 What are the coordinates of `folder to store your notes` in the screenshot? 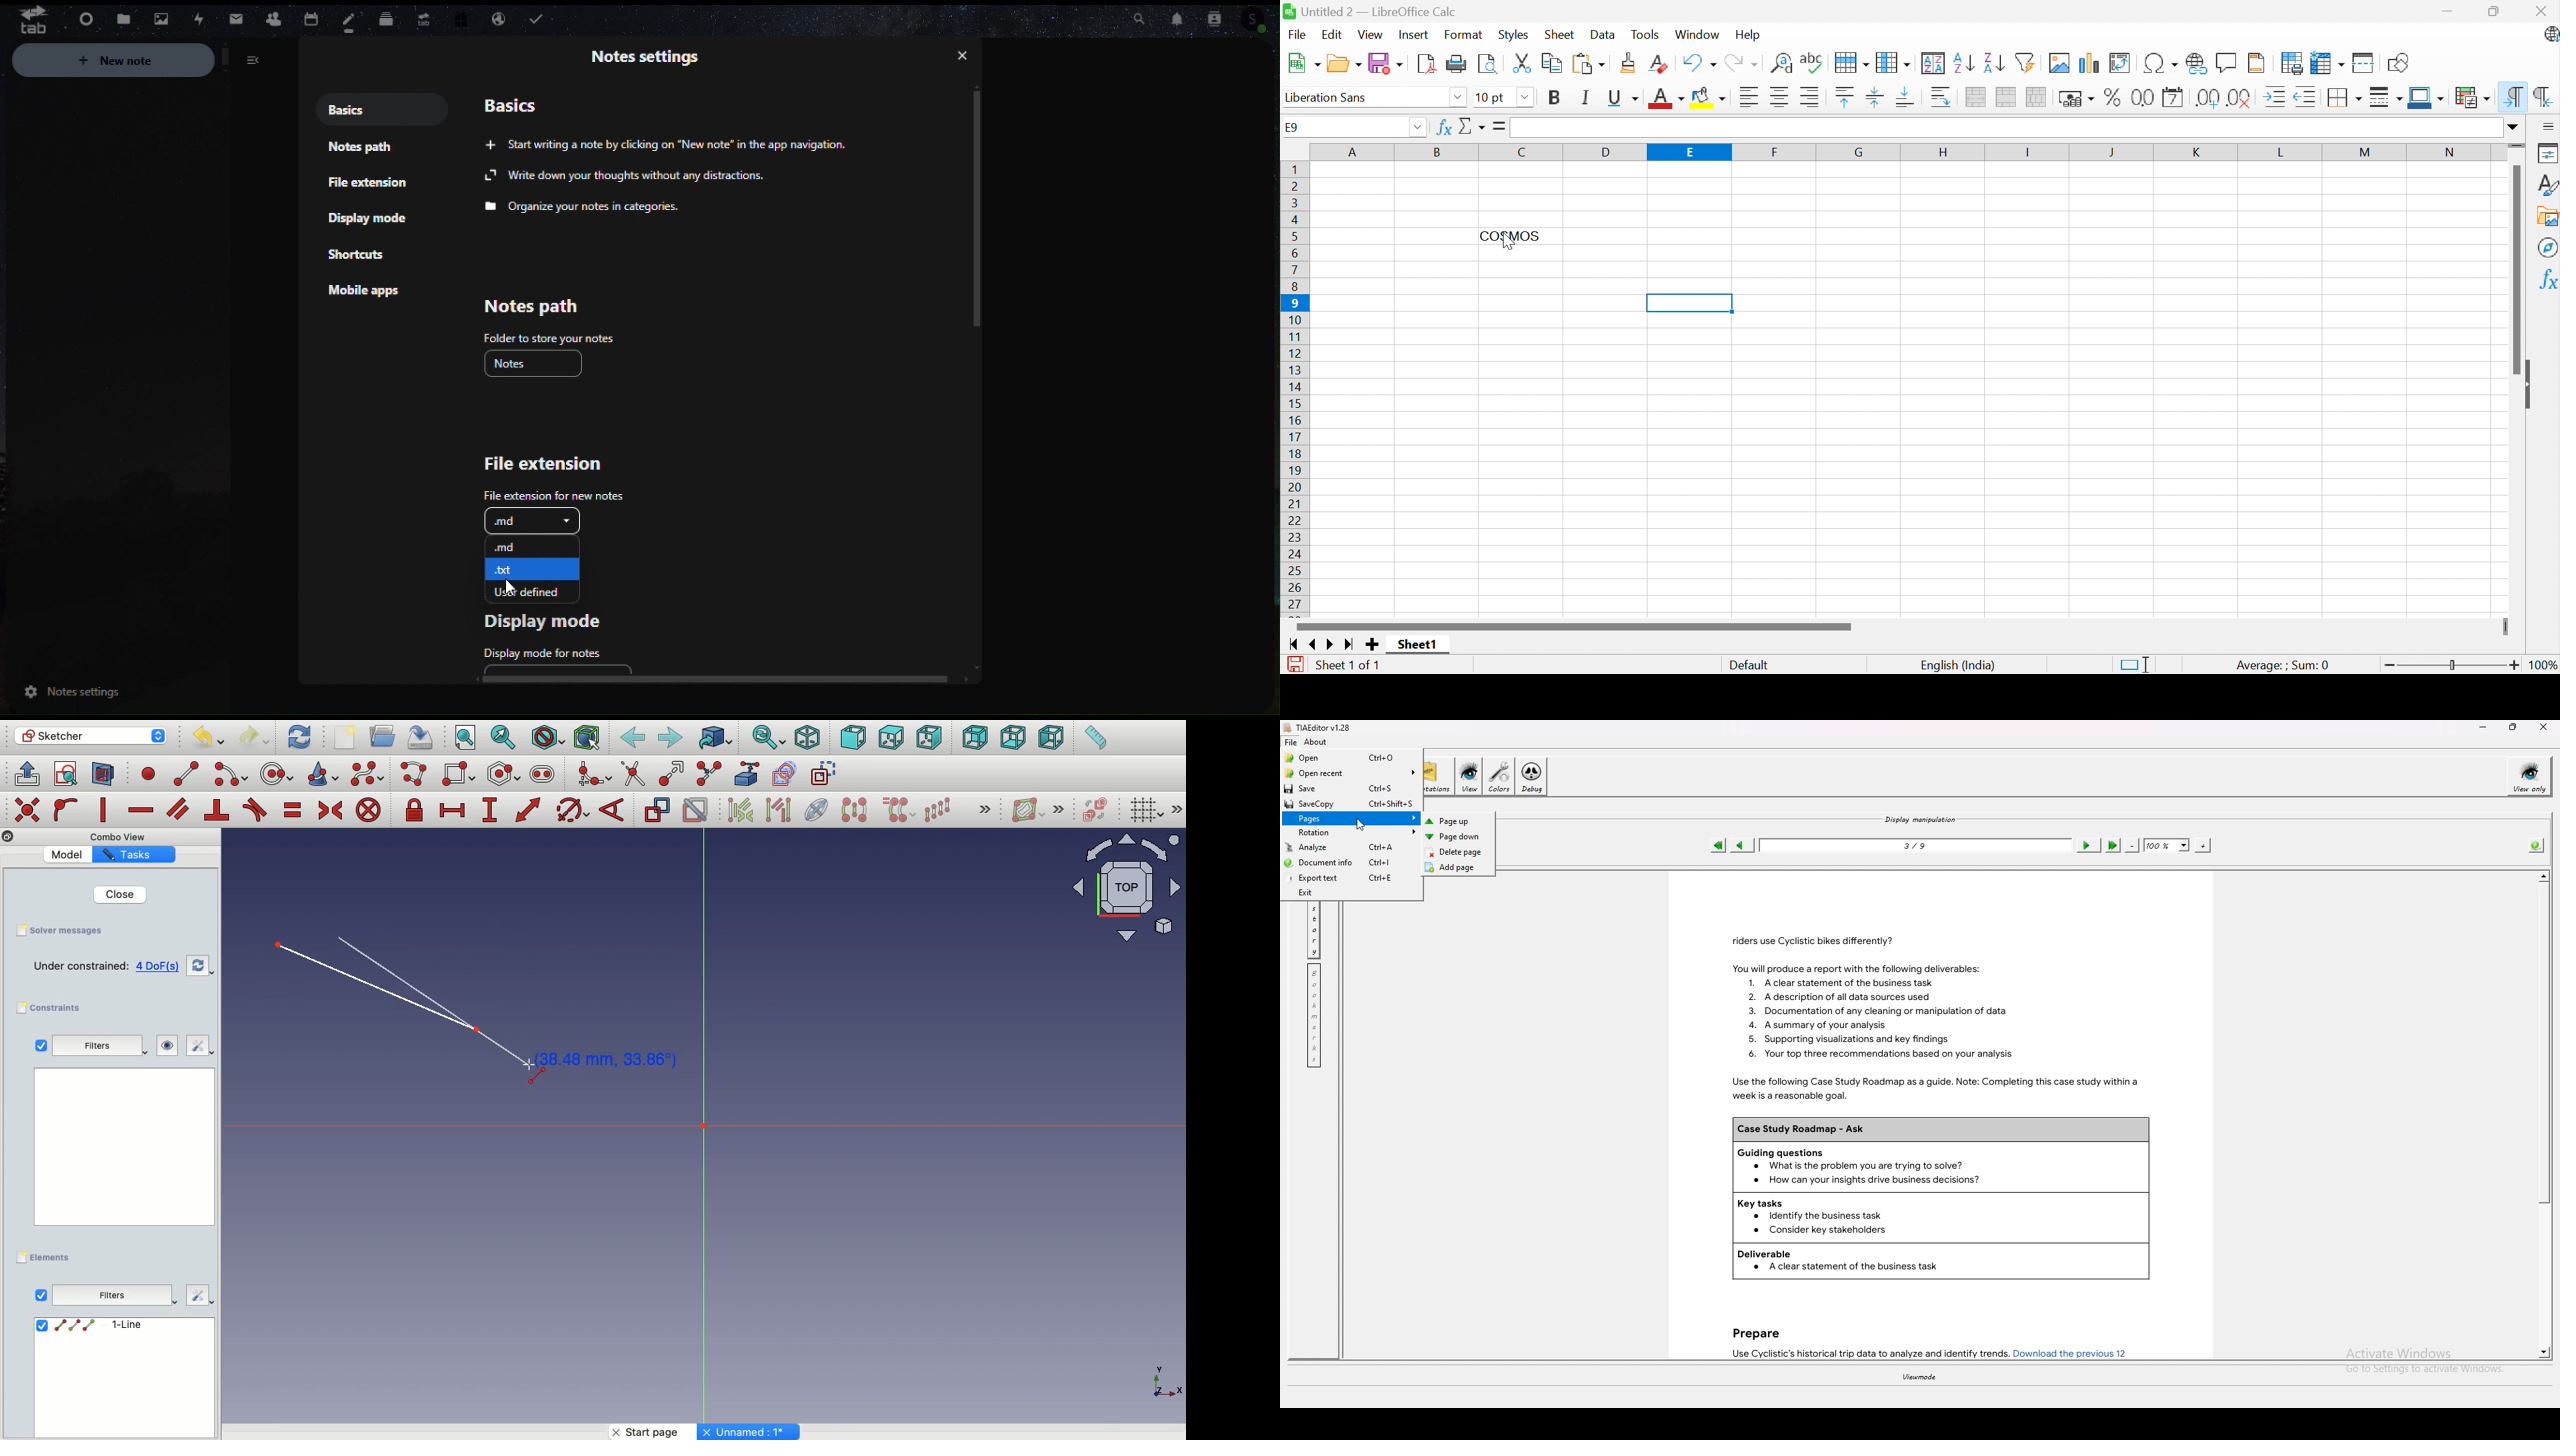 It's located at (548, 337).